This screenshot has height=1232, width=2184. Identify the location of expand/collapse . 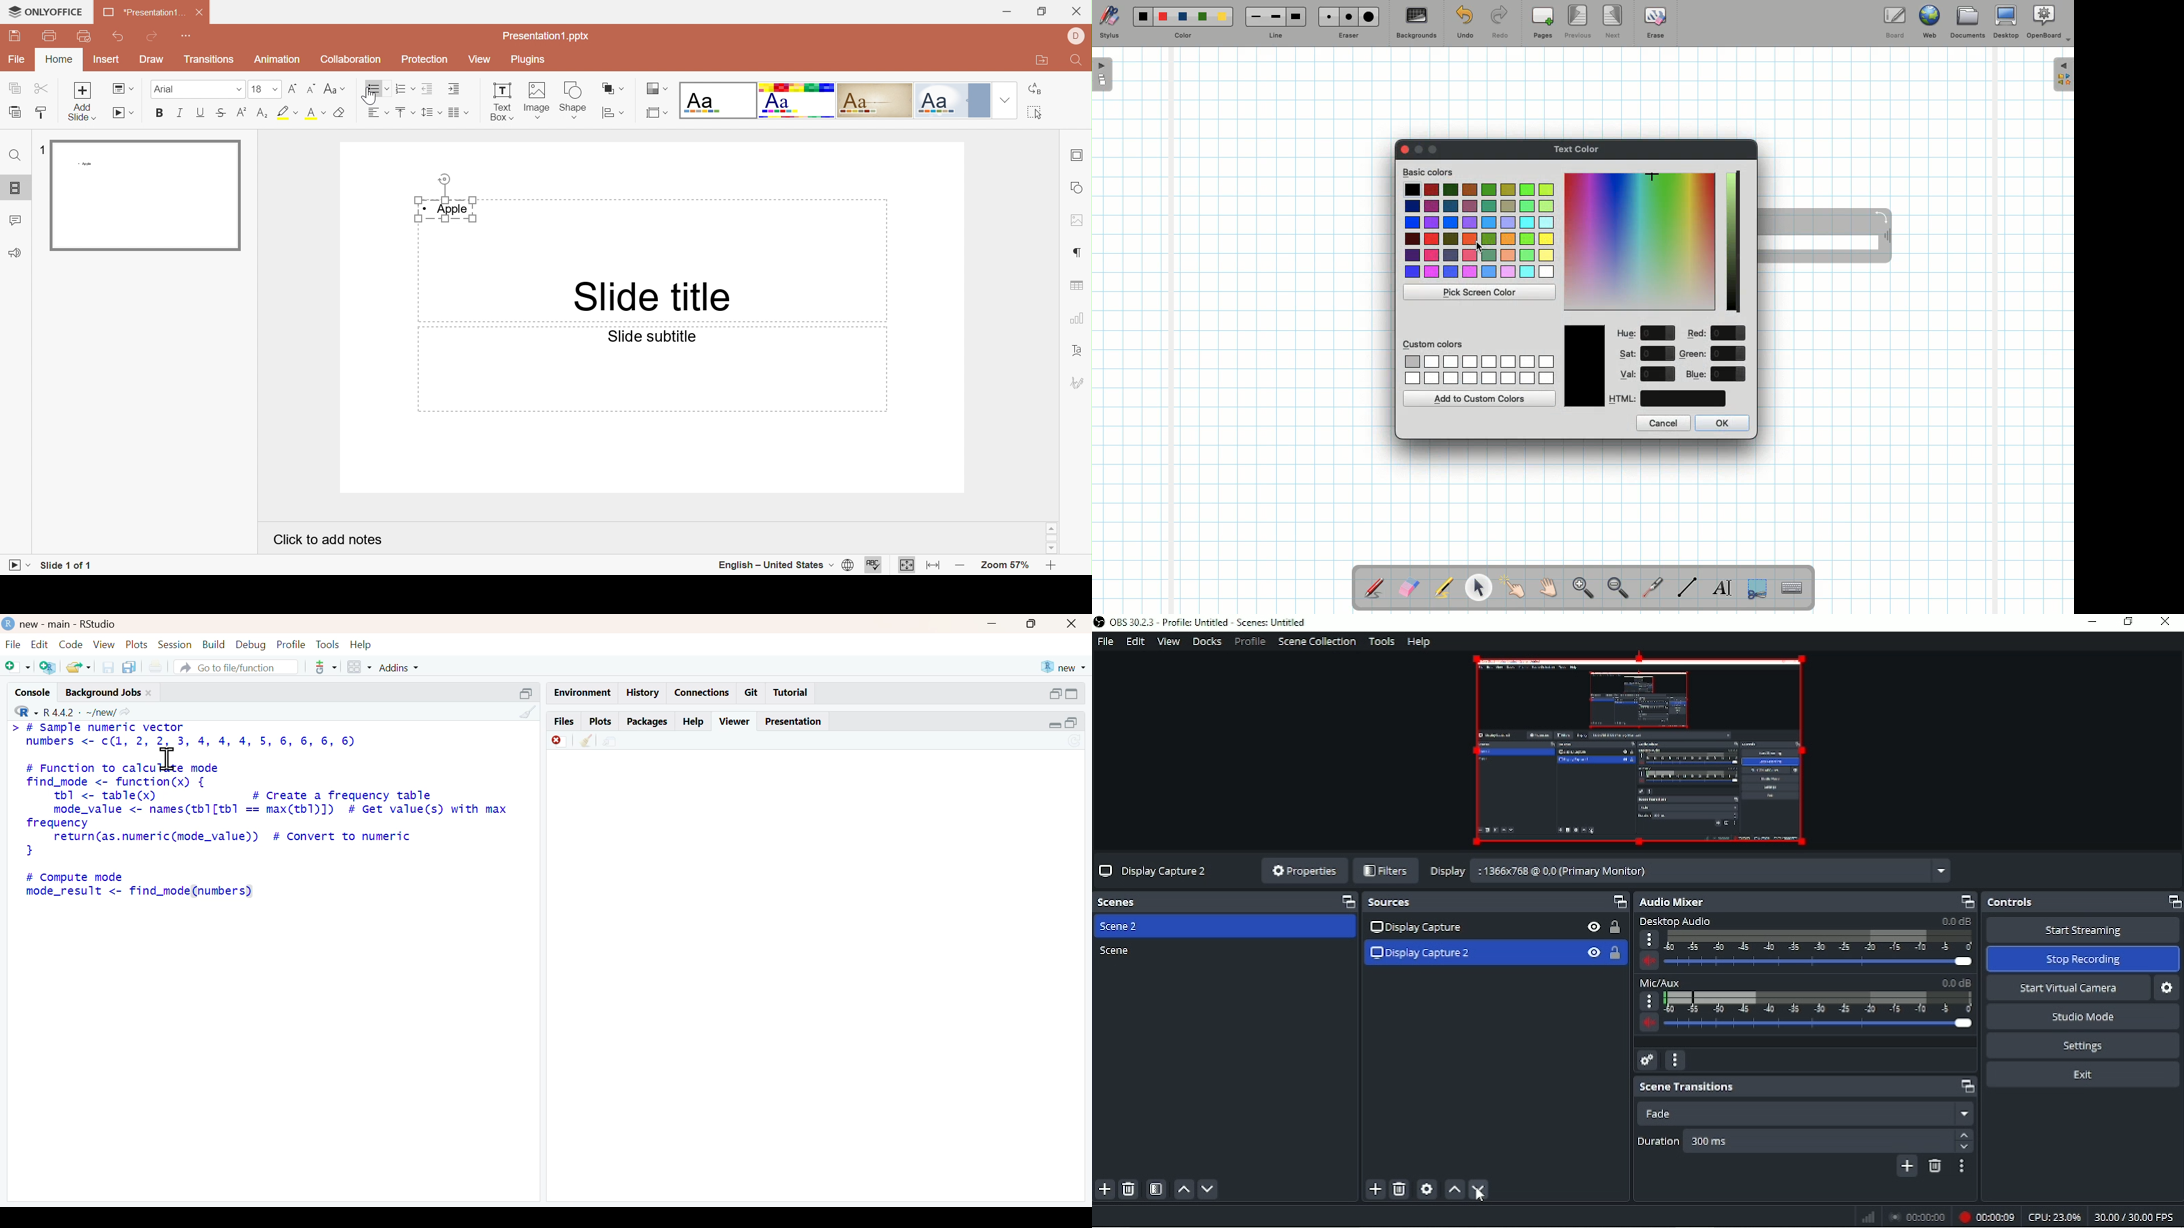
(527, 693).